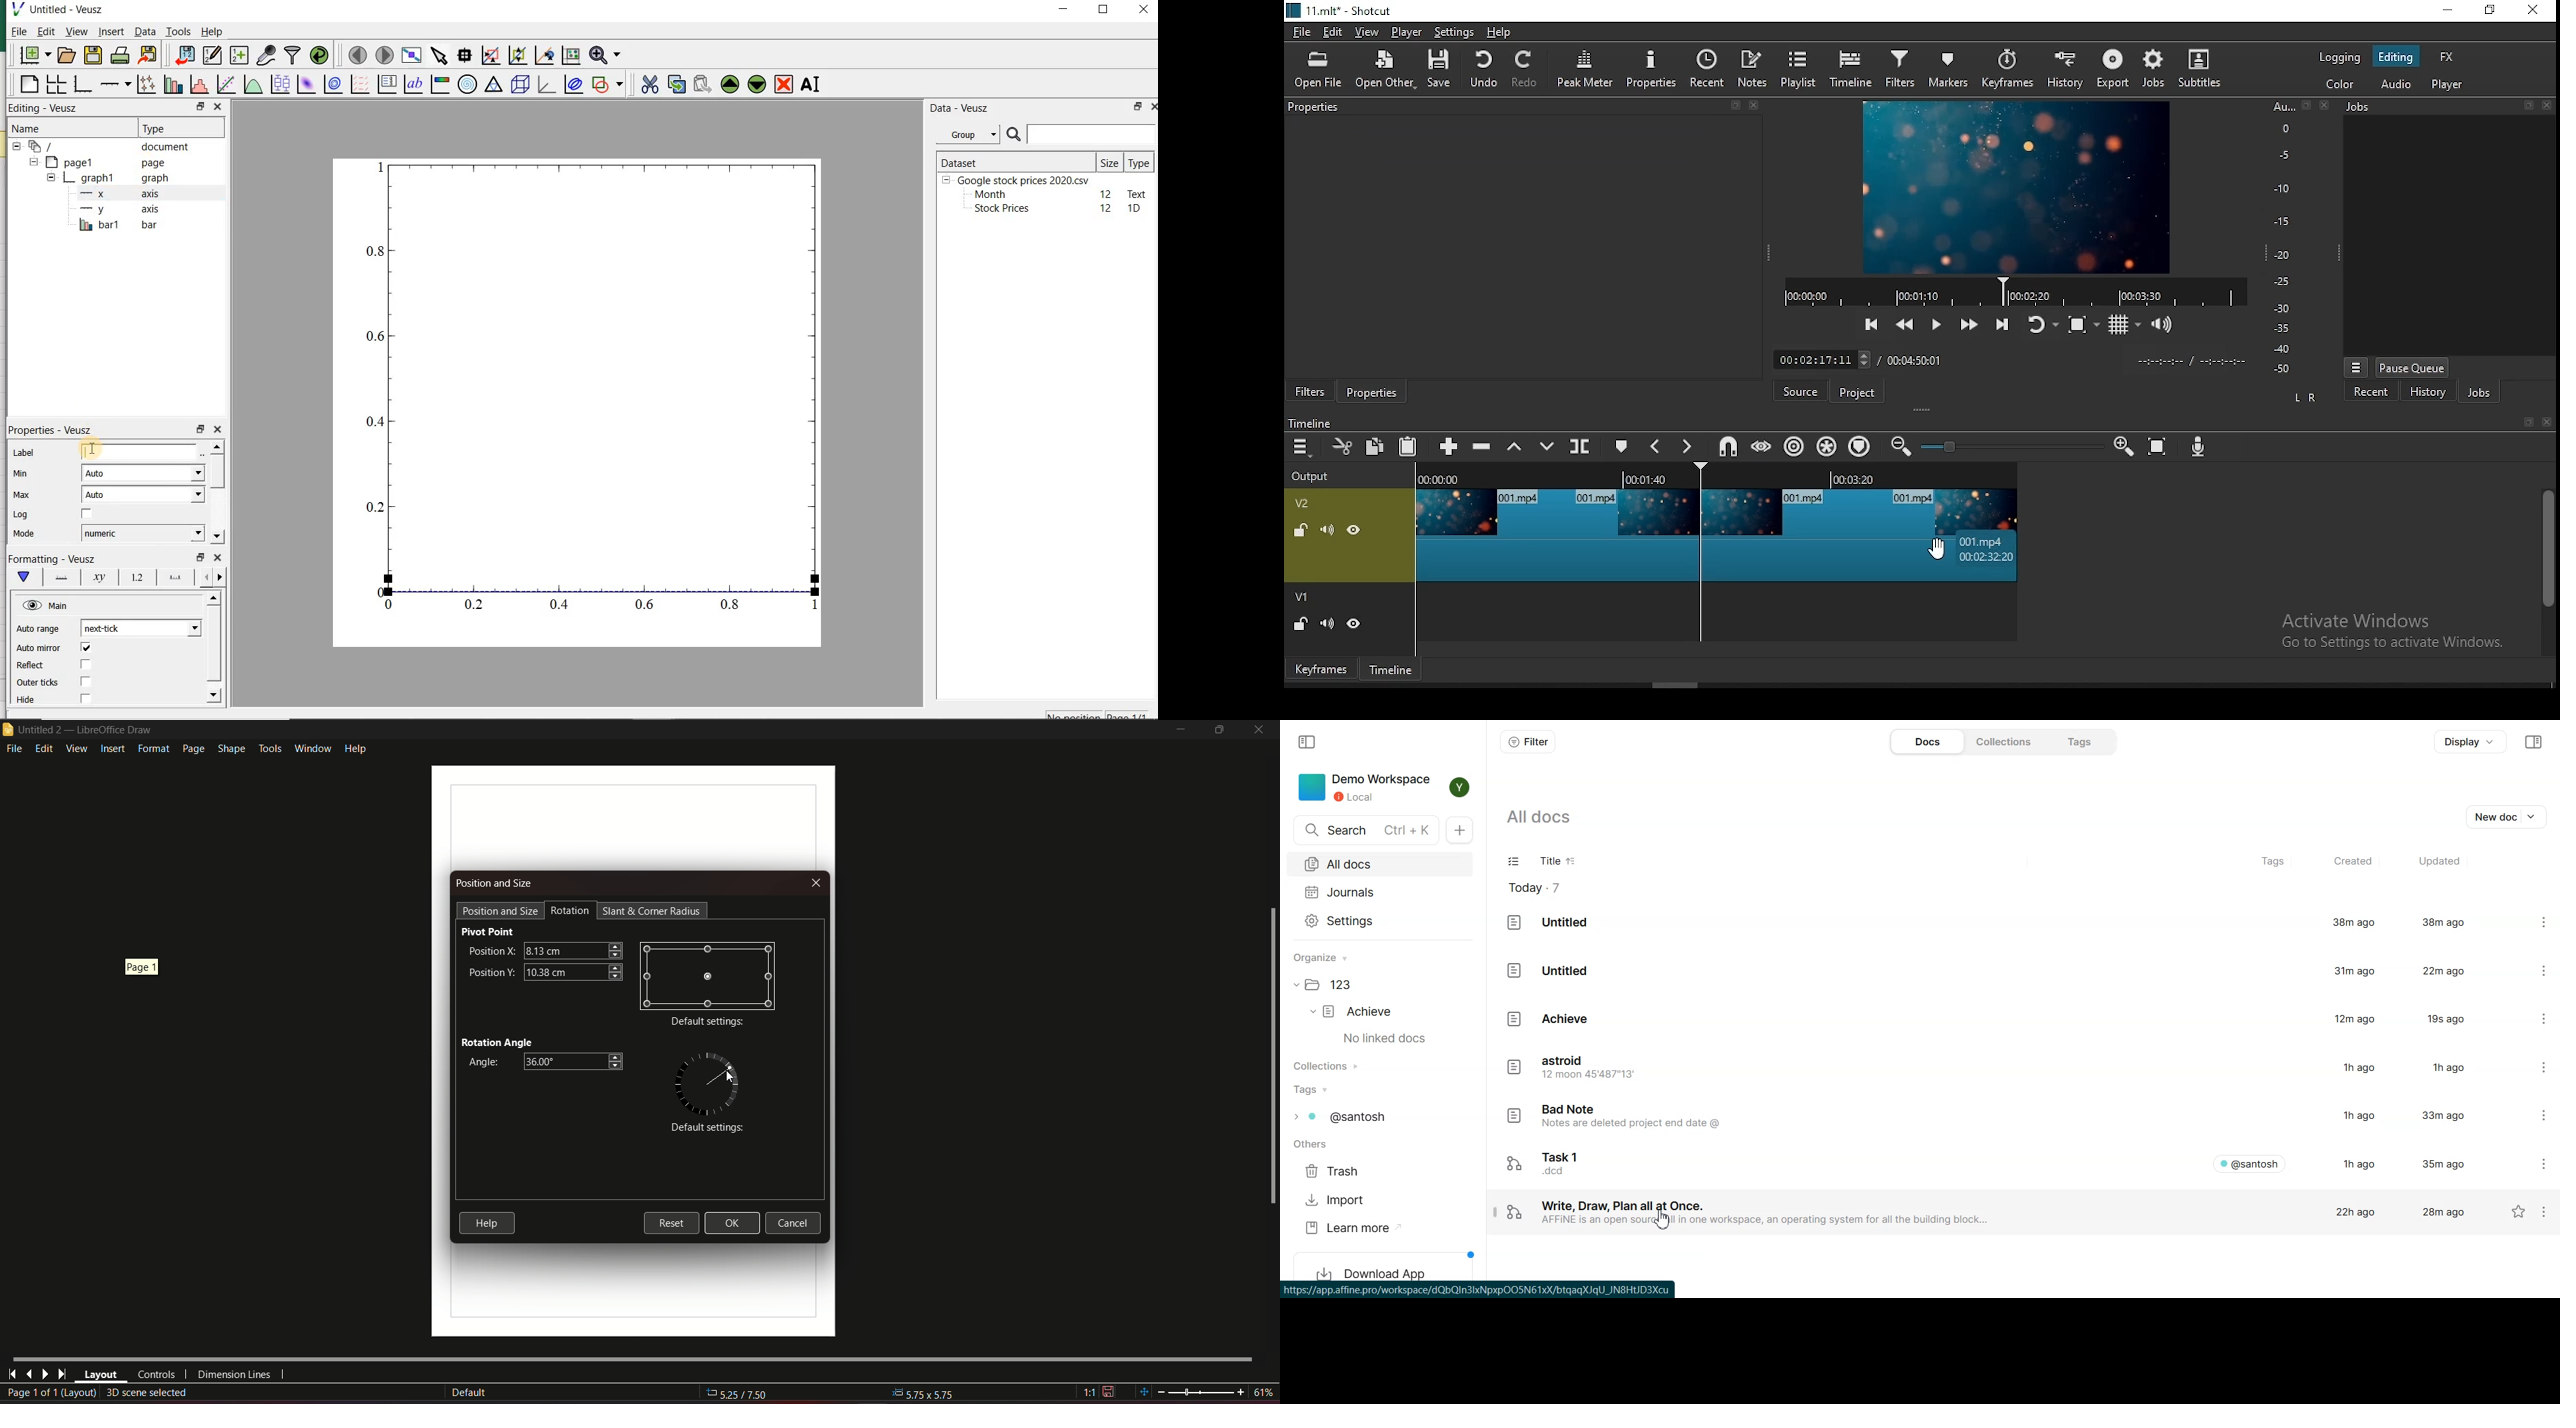 The height and width of the screenshot is (1428, 2576). What do you see at coordinates (481, 1063) in the screenshot?
I see `Angle` at bounding box center [481, 1063].